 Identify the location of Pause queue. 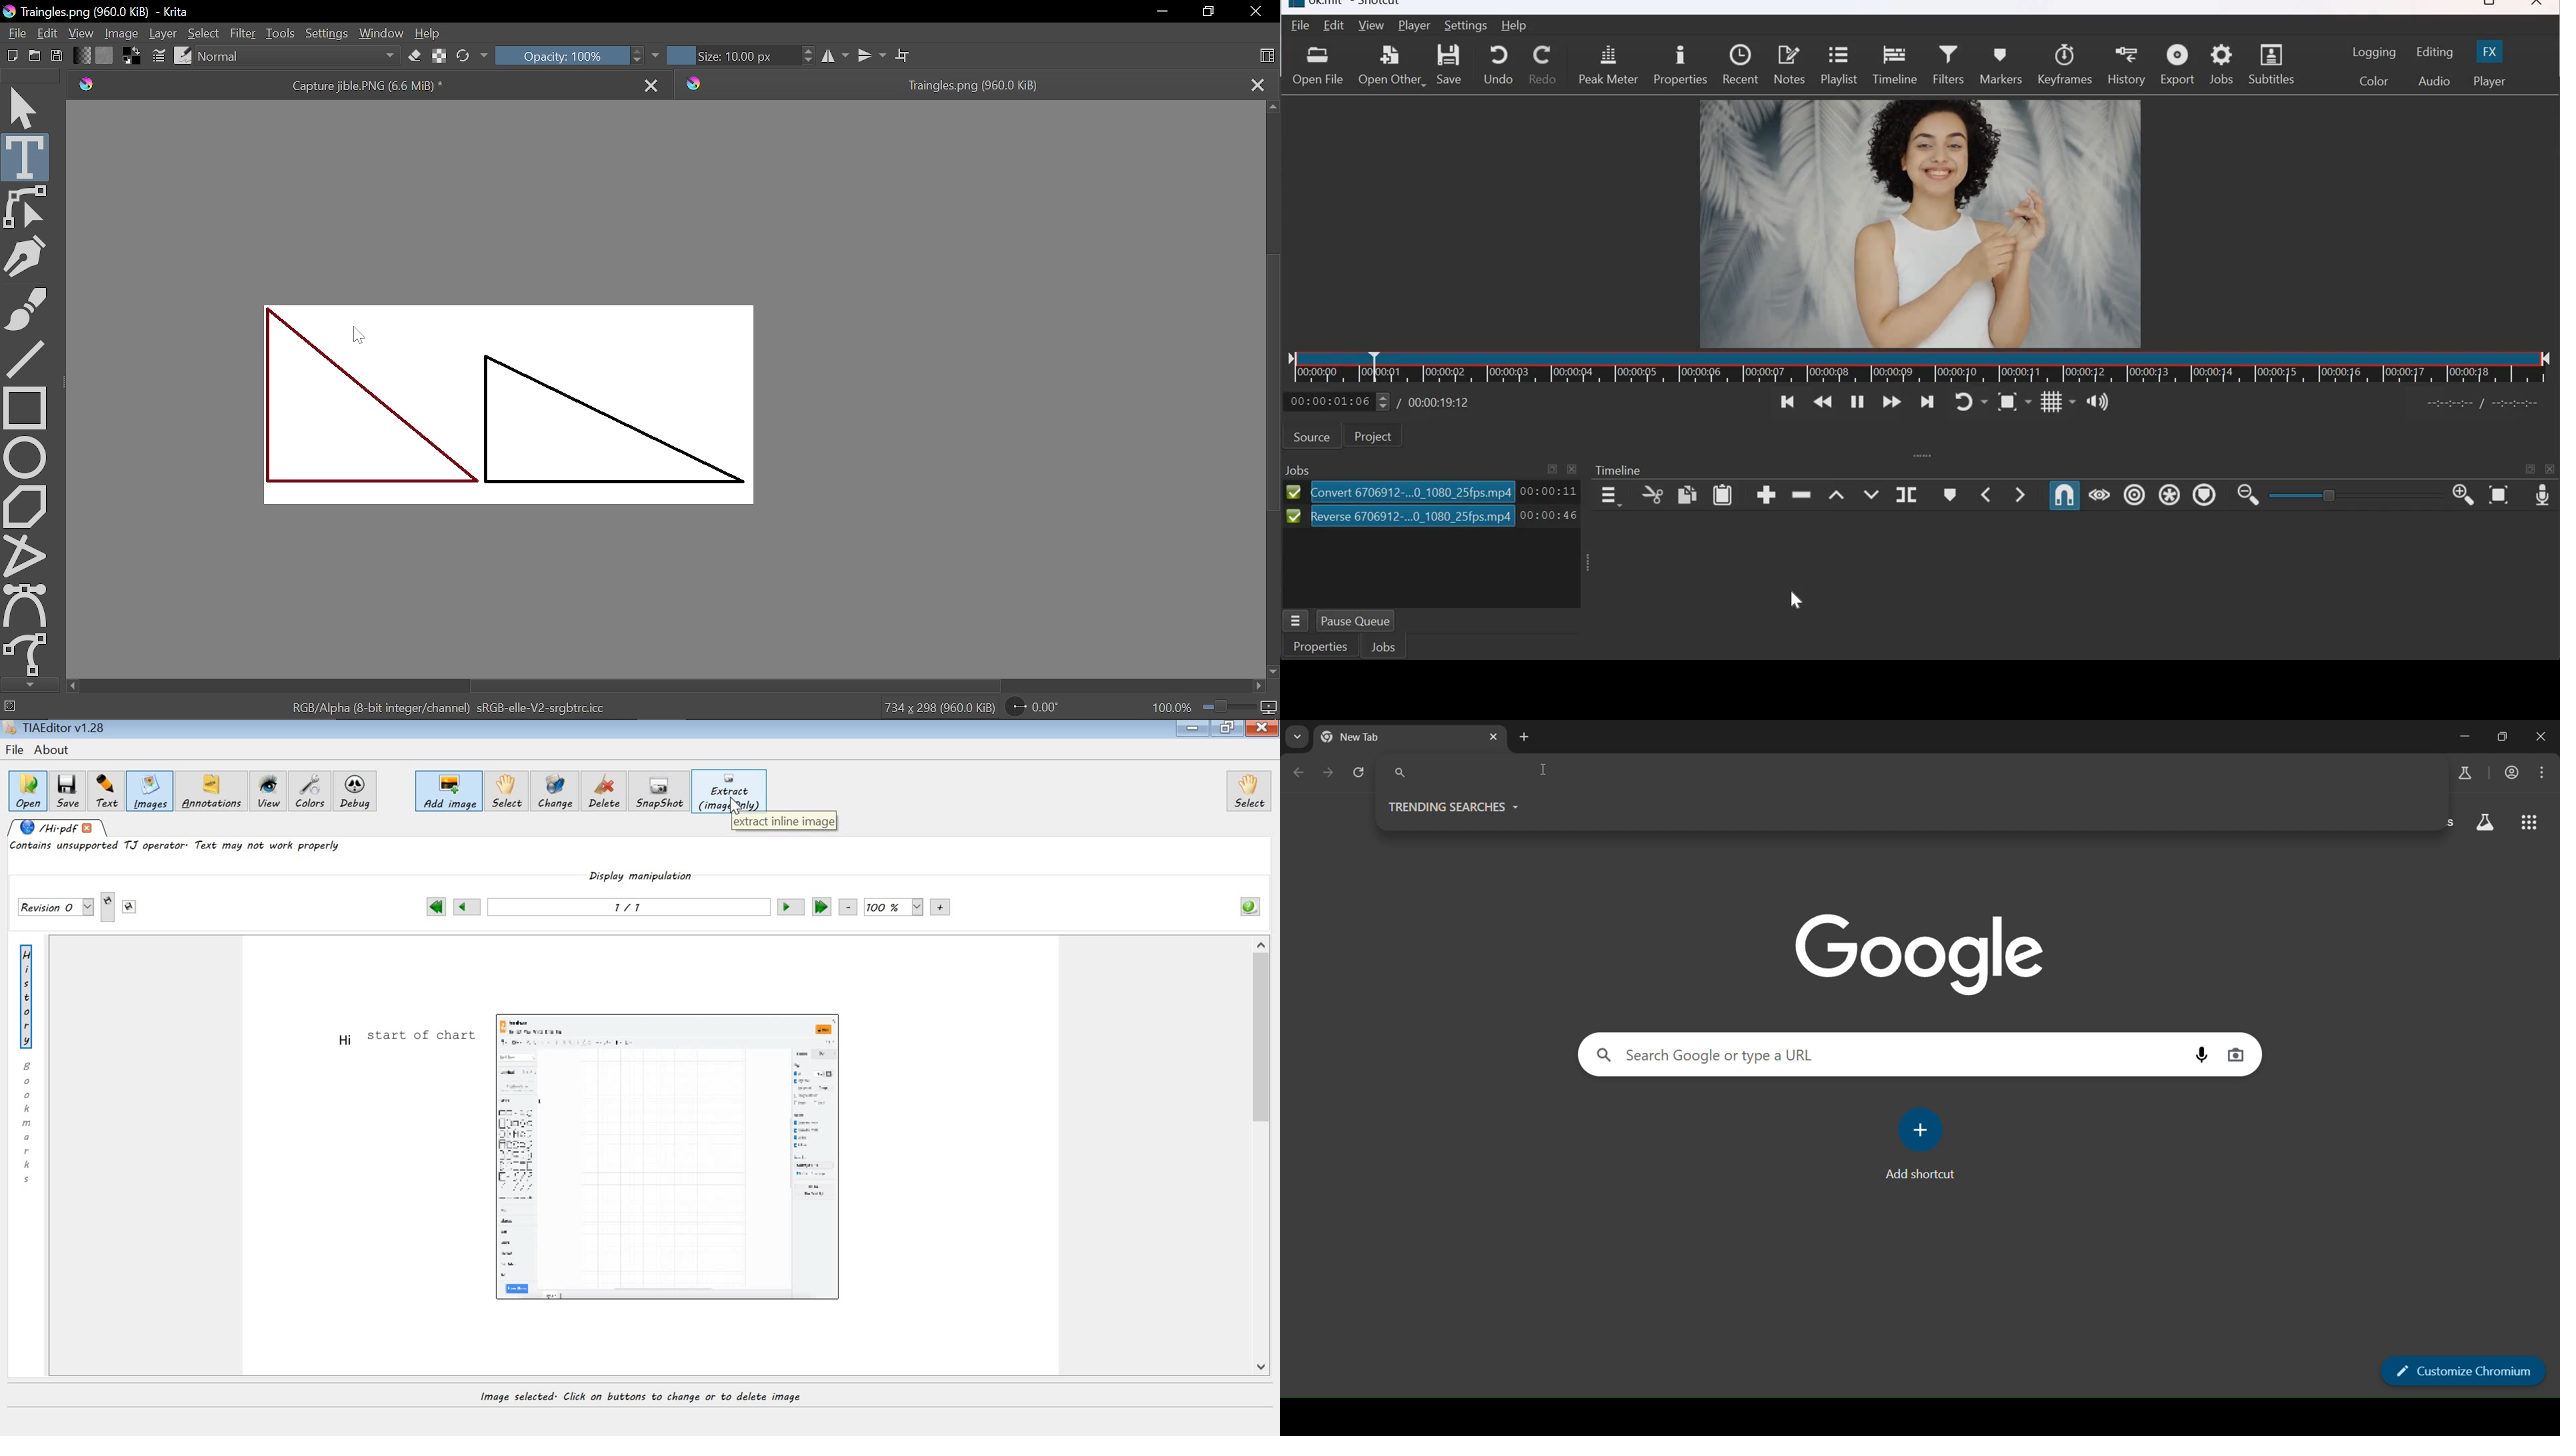
(1363, 619).